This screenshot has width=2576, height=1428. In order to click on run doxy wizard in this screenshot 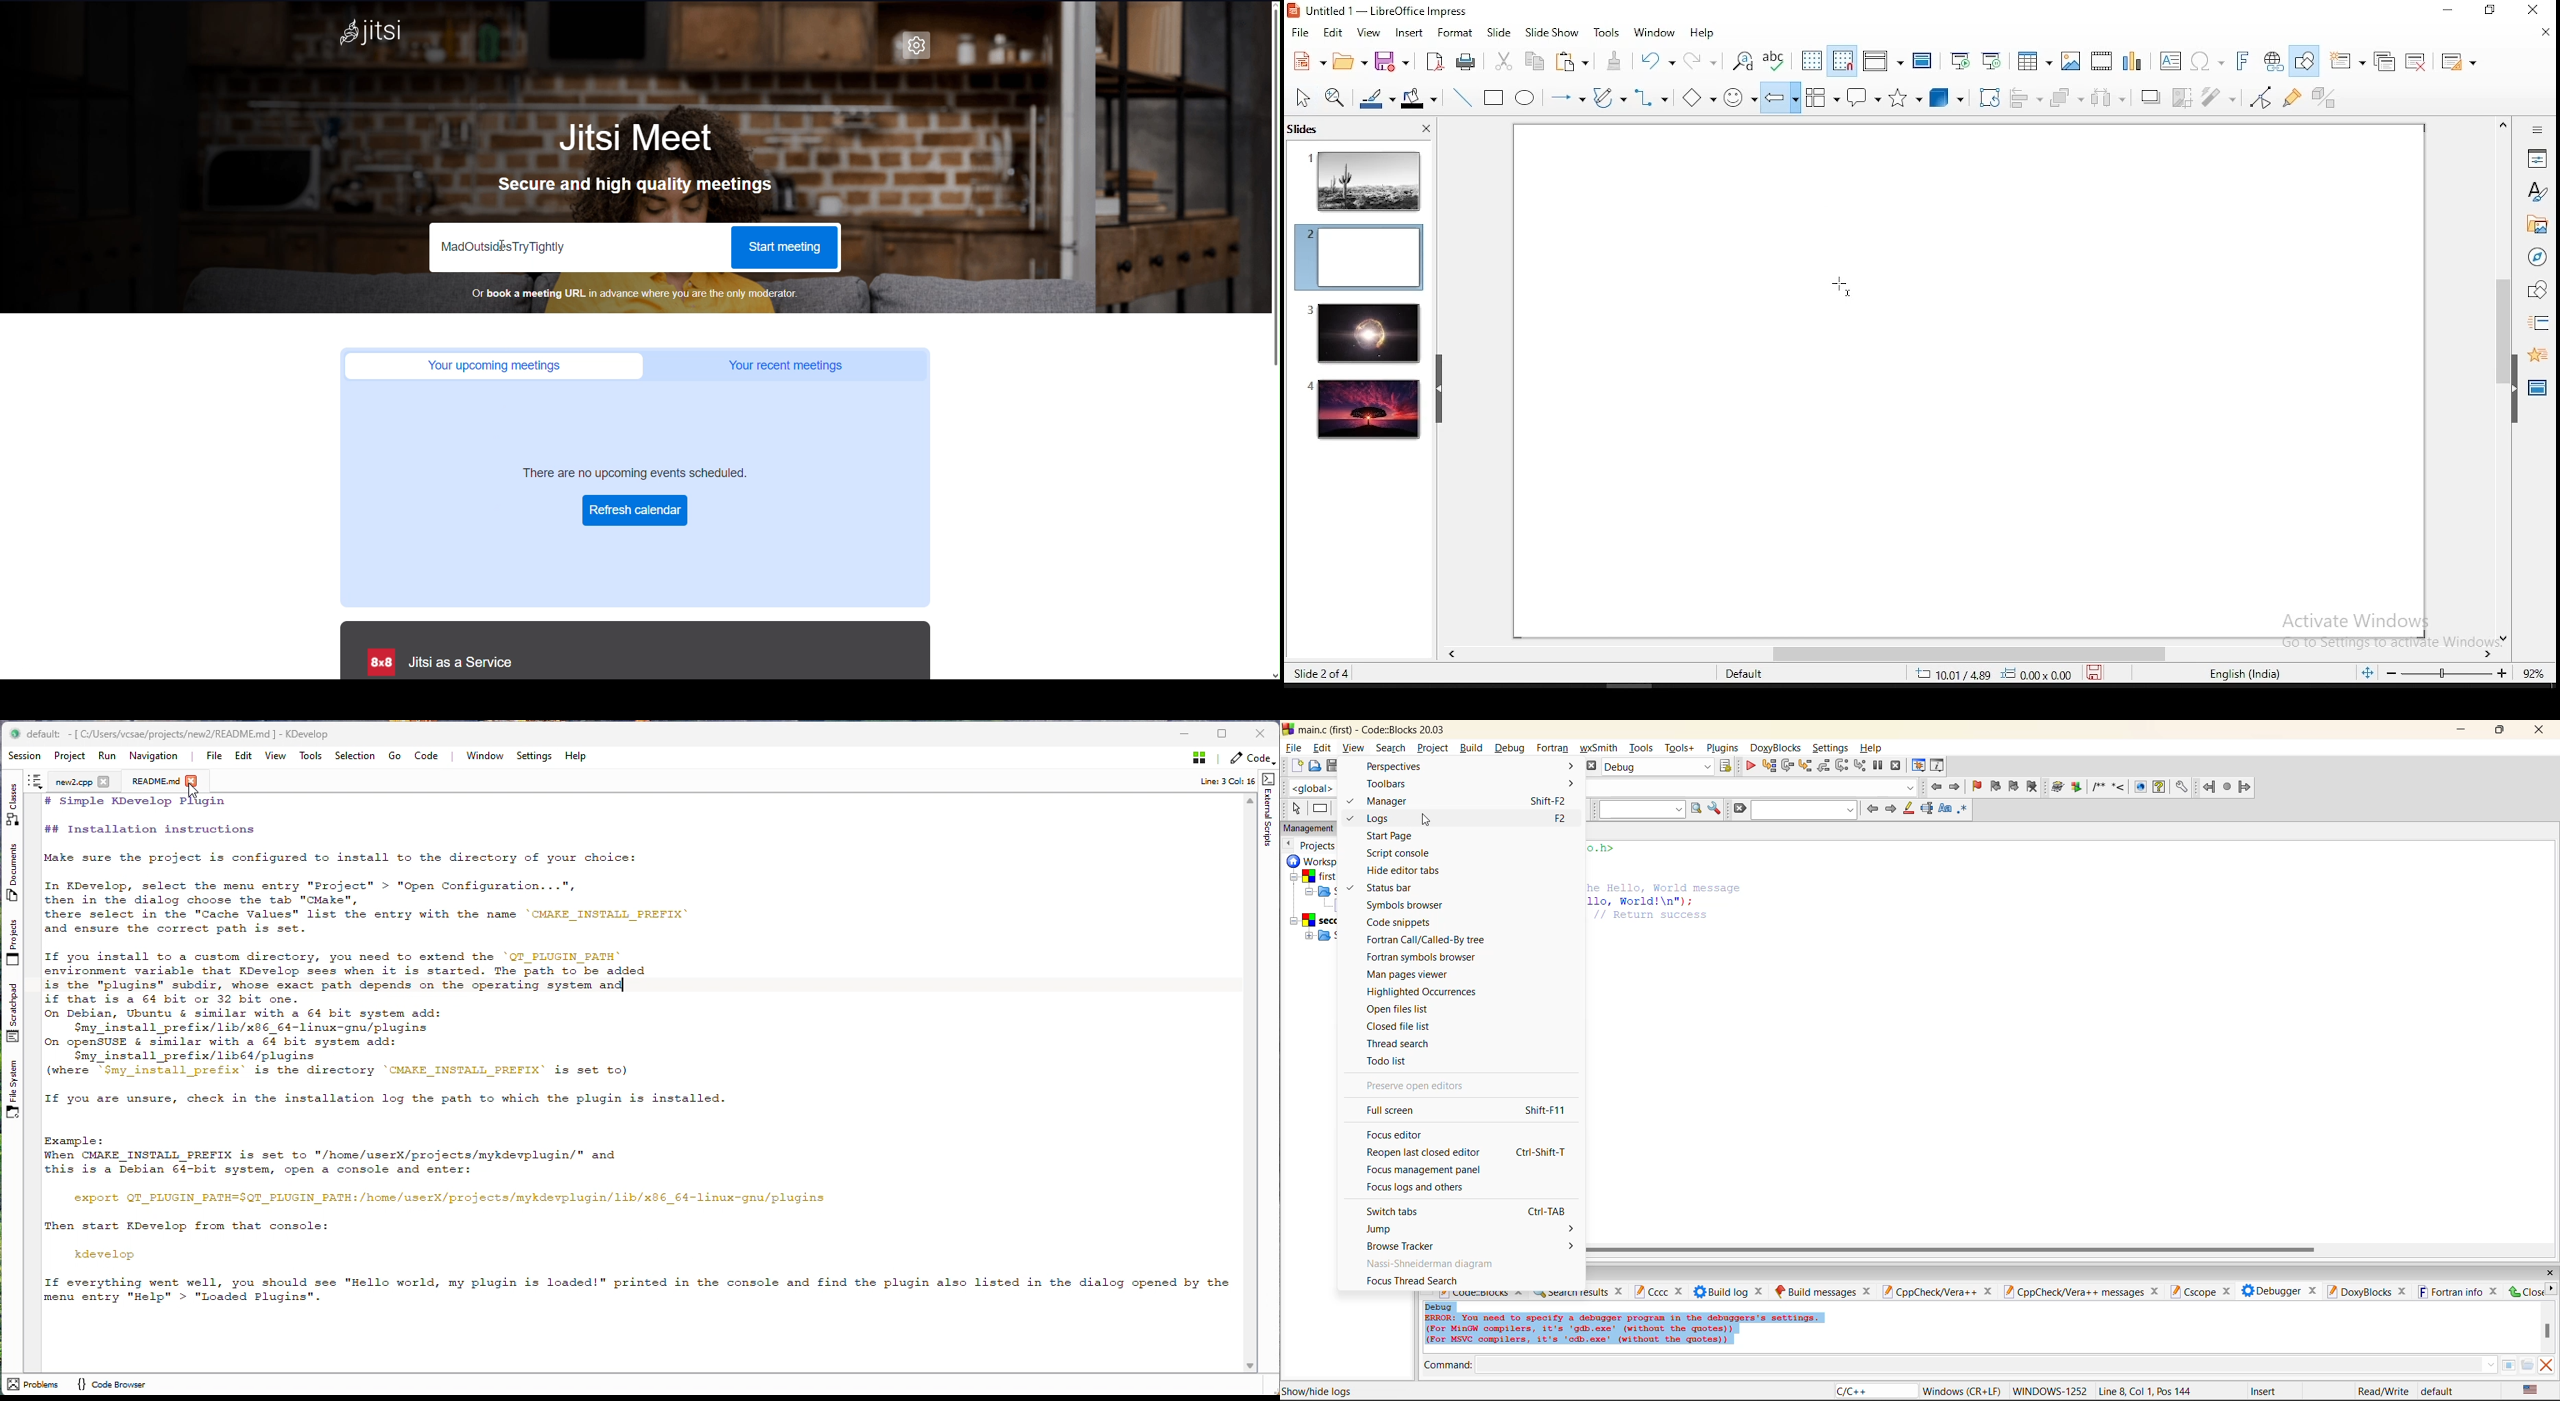, I will do `click(2057, 786)`.